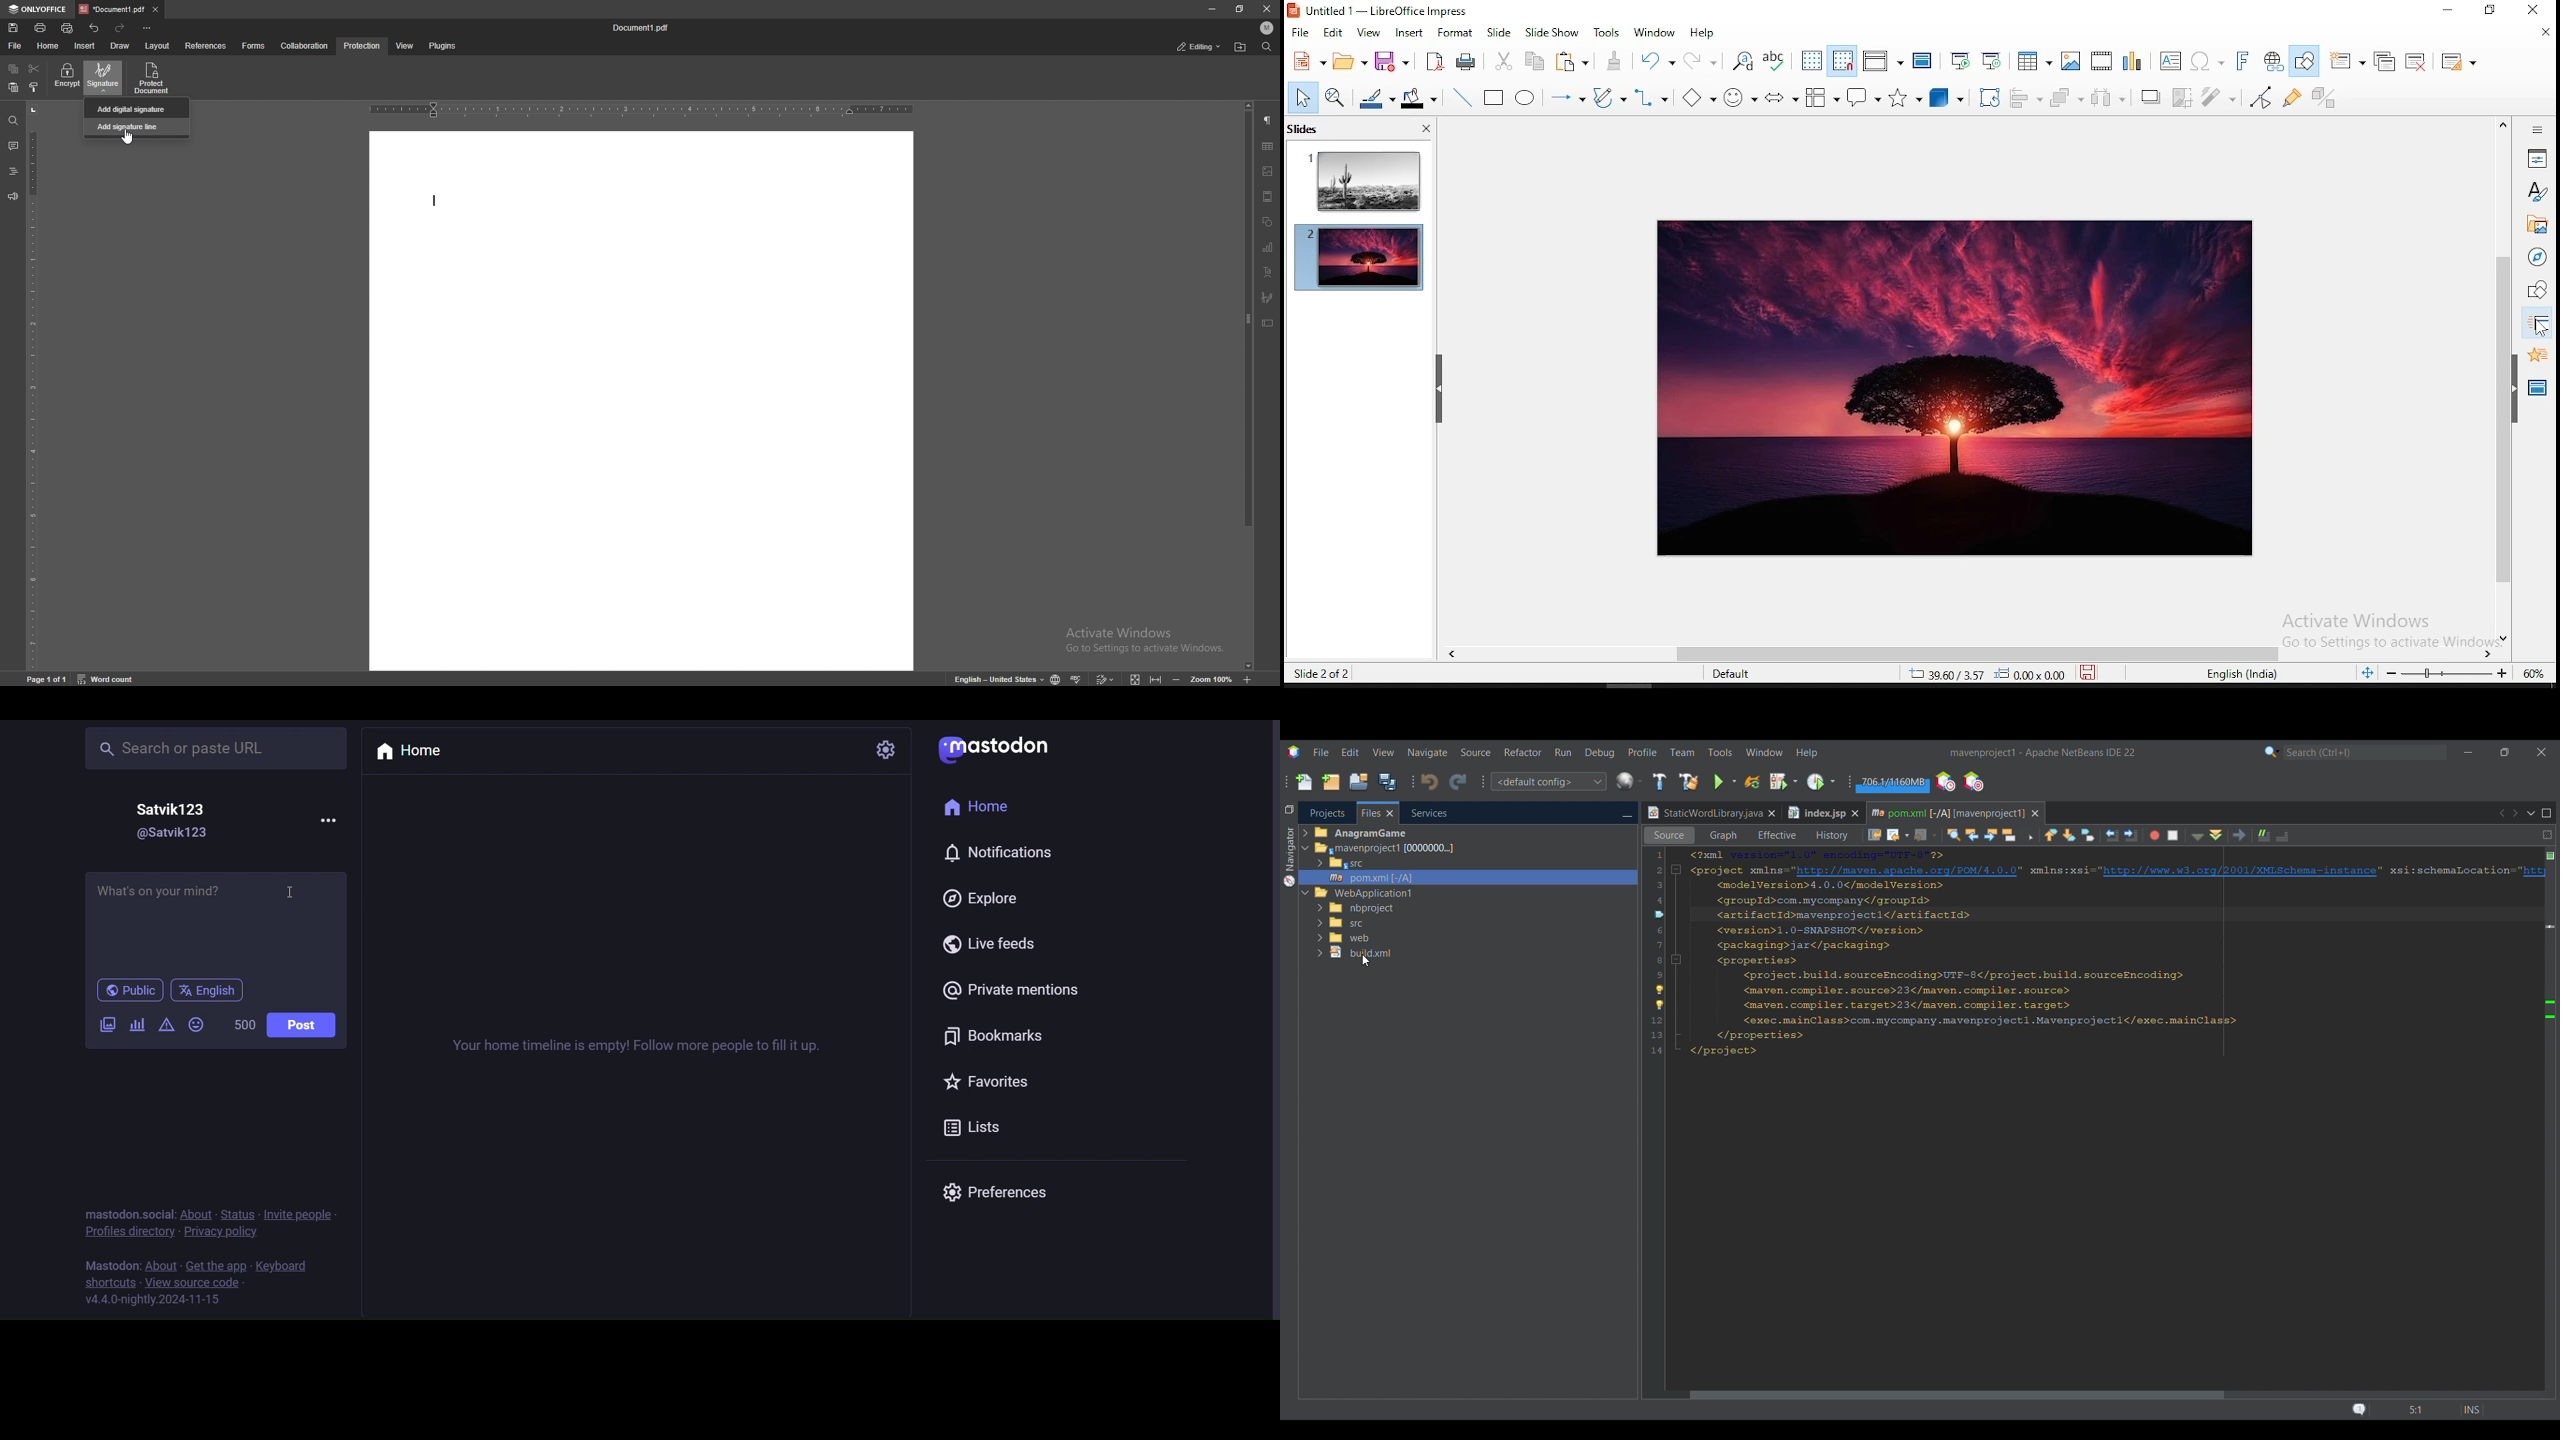  What do you see at coordinates (153, 78) in the screenshot?
I see `protect document` at bounding box center [153, 78].